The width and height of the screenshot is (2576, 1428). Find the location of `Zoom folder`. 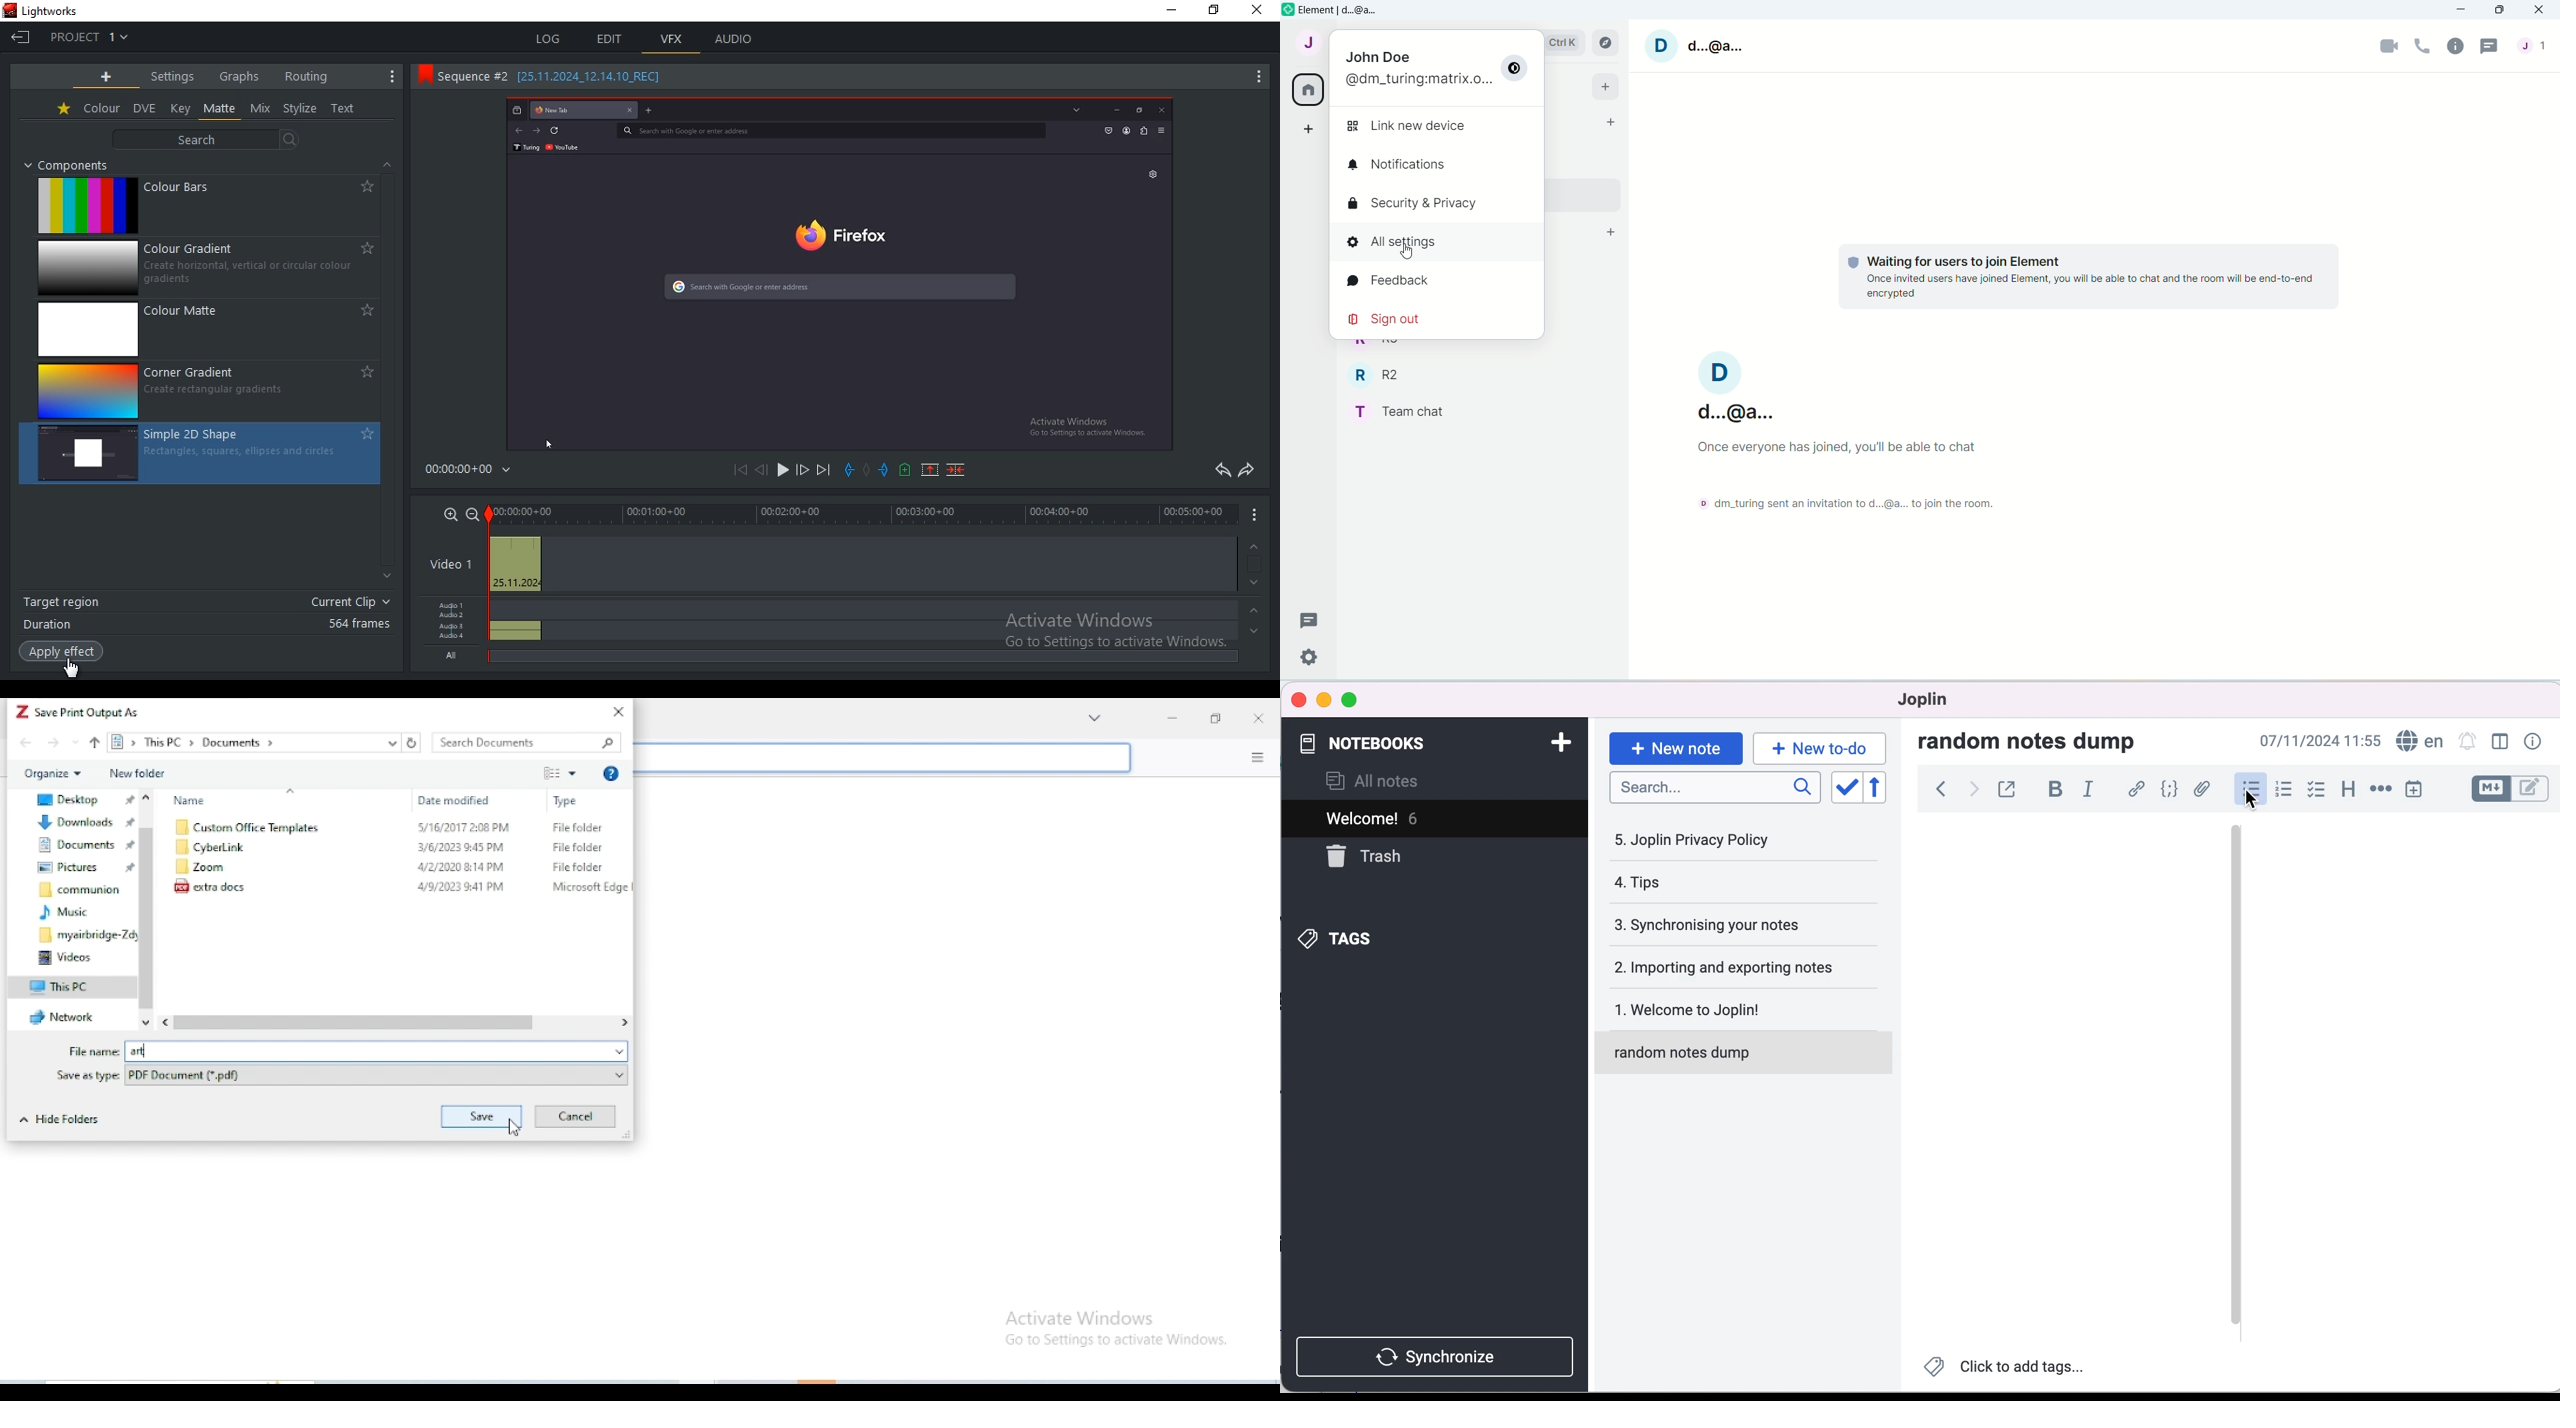

Zoom folder is located at coordinates (203, 866).